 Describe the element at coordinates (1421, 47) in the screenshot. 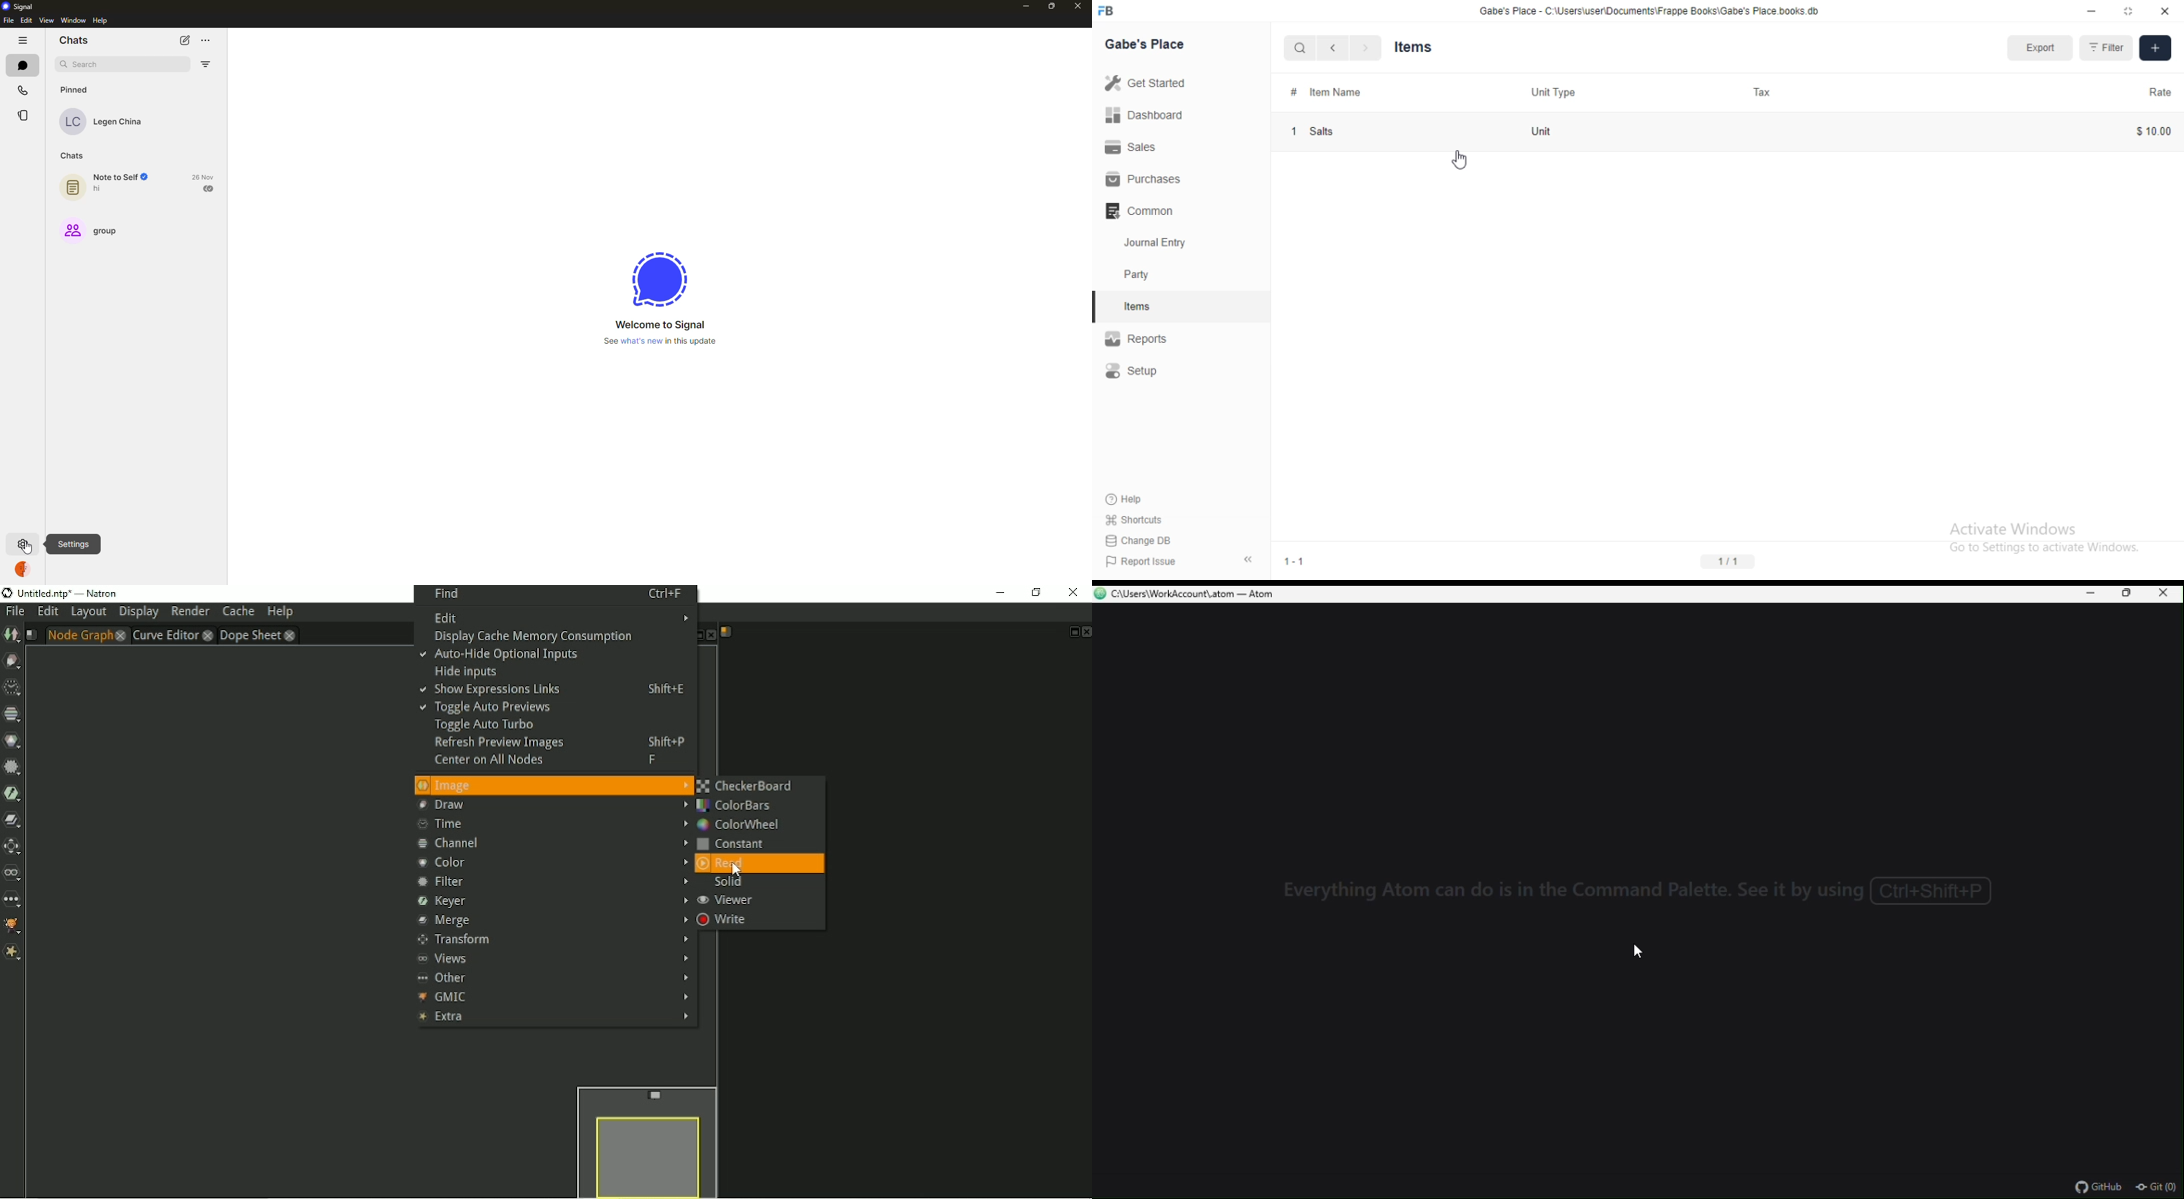

I see `Items` at that location.